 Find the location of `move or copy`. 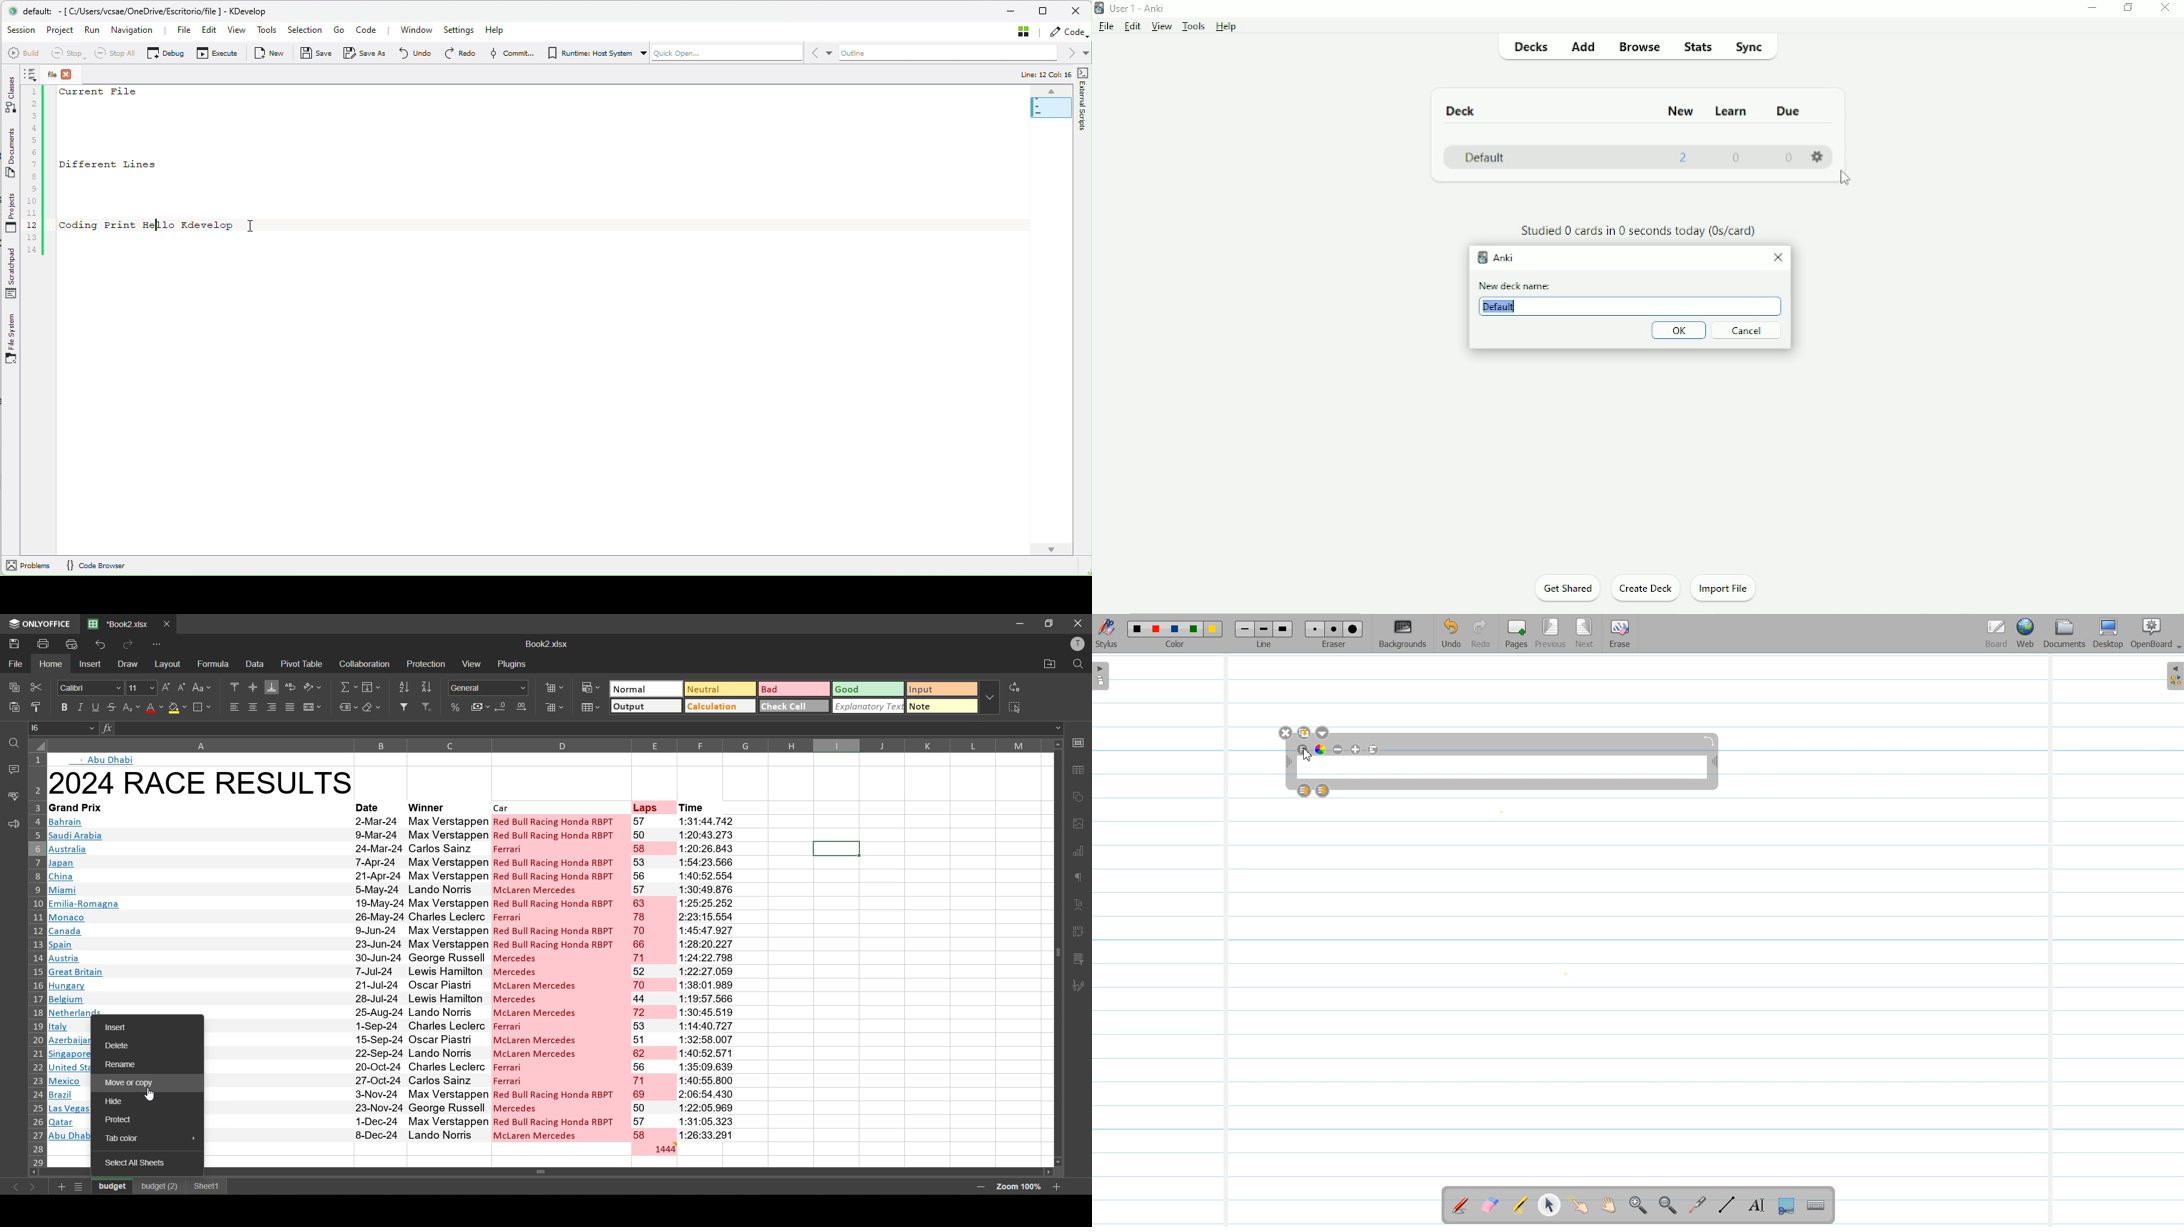

move or copy is located at coordinates (132, 1084).